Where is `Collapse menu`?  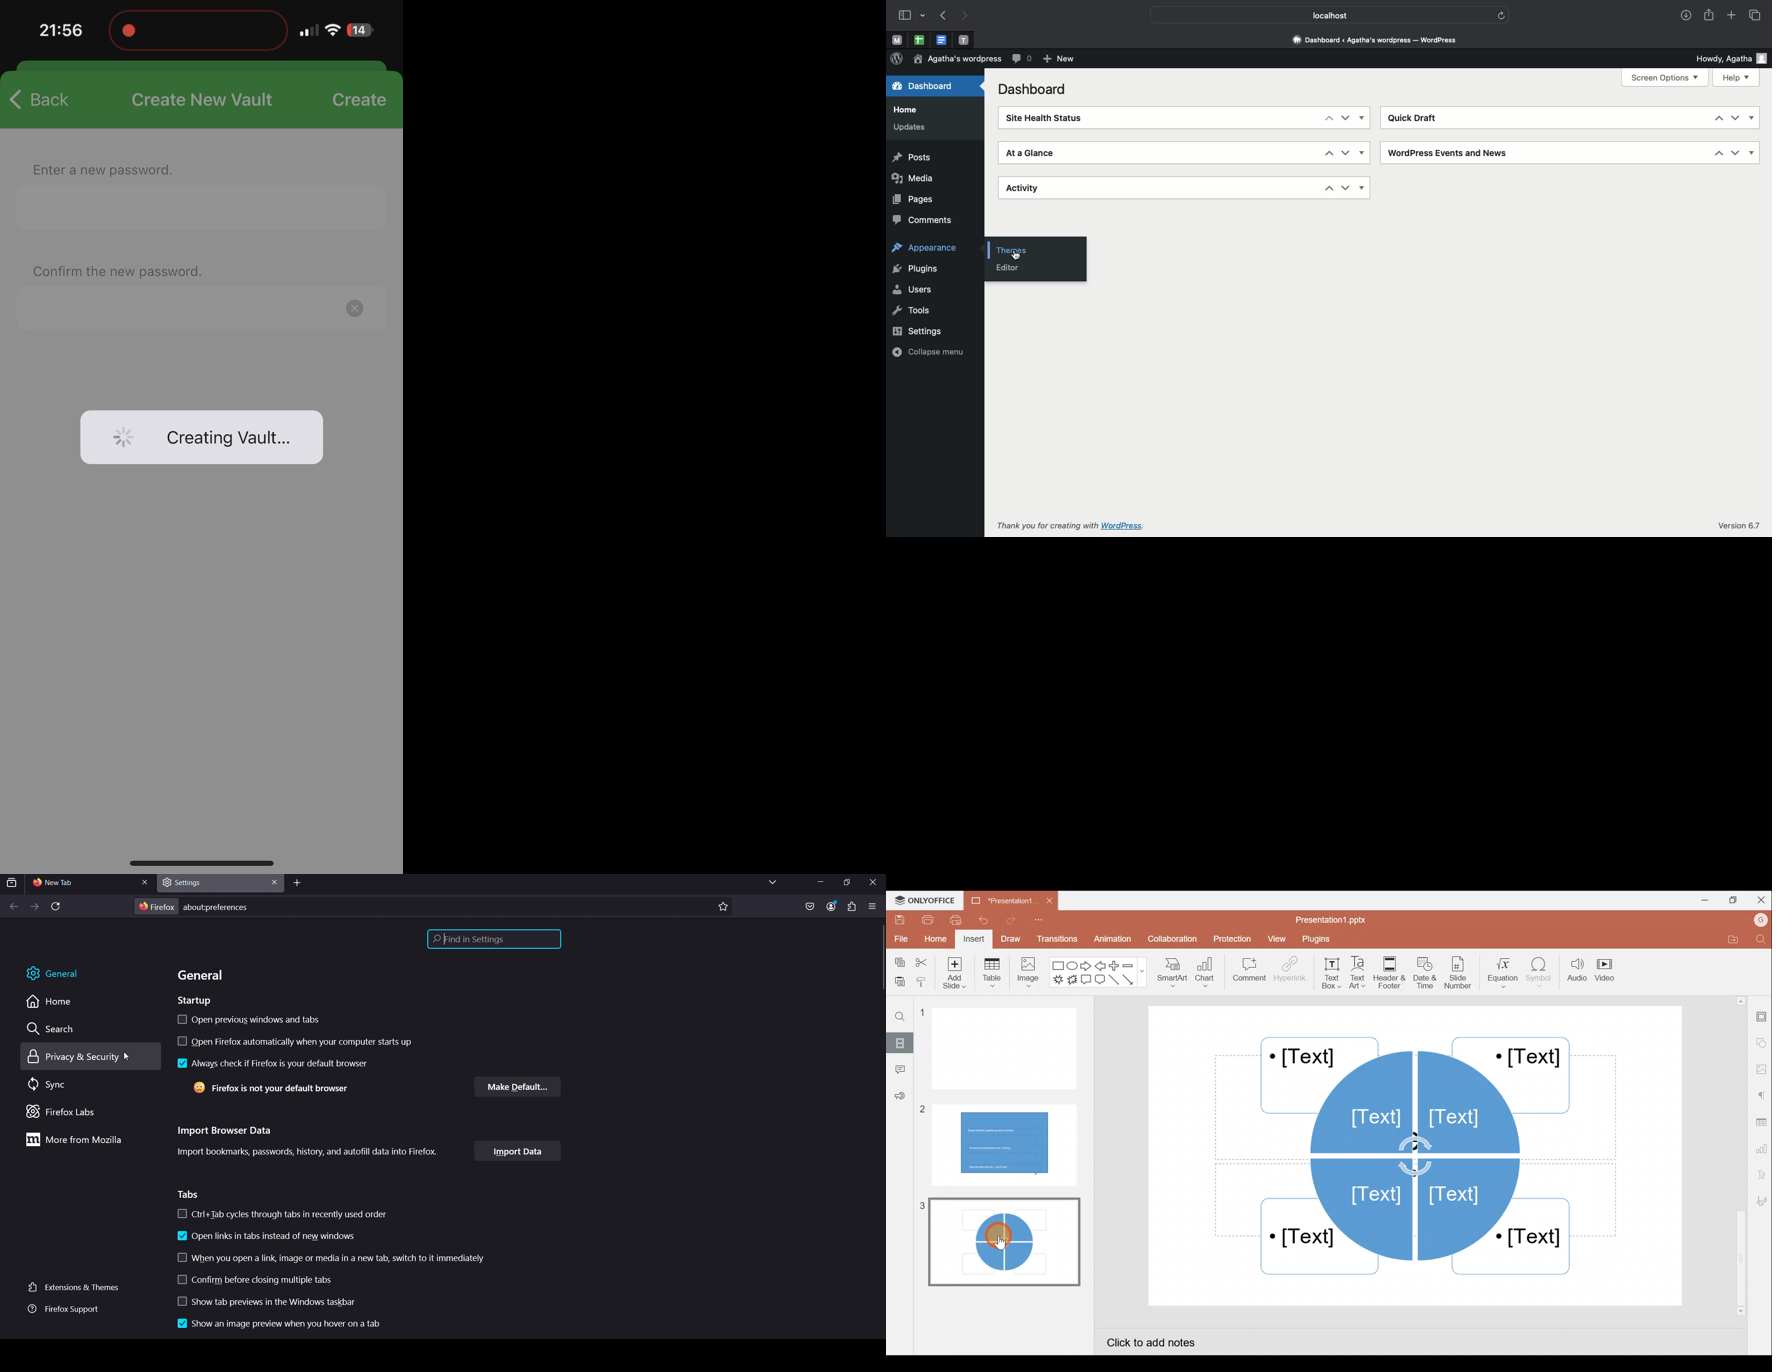 Collapse menu is located at coordinates (927, 352).